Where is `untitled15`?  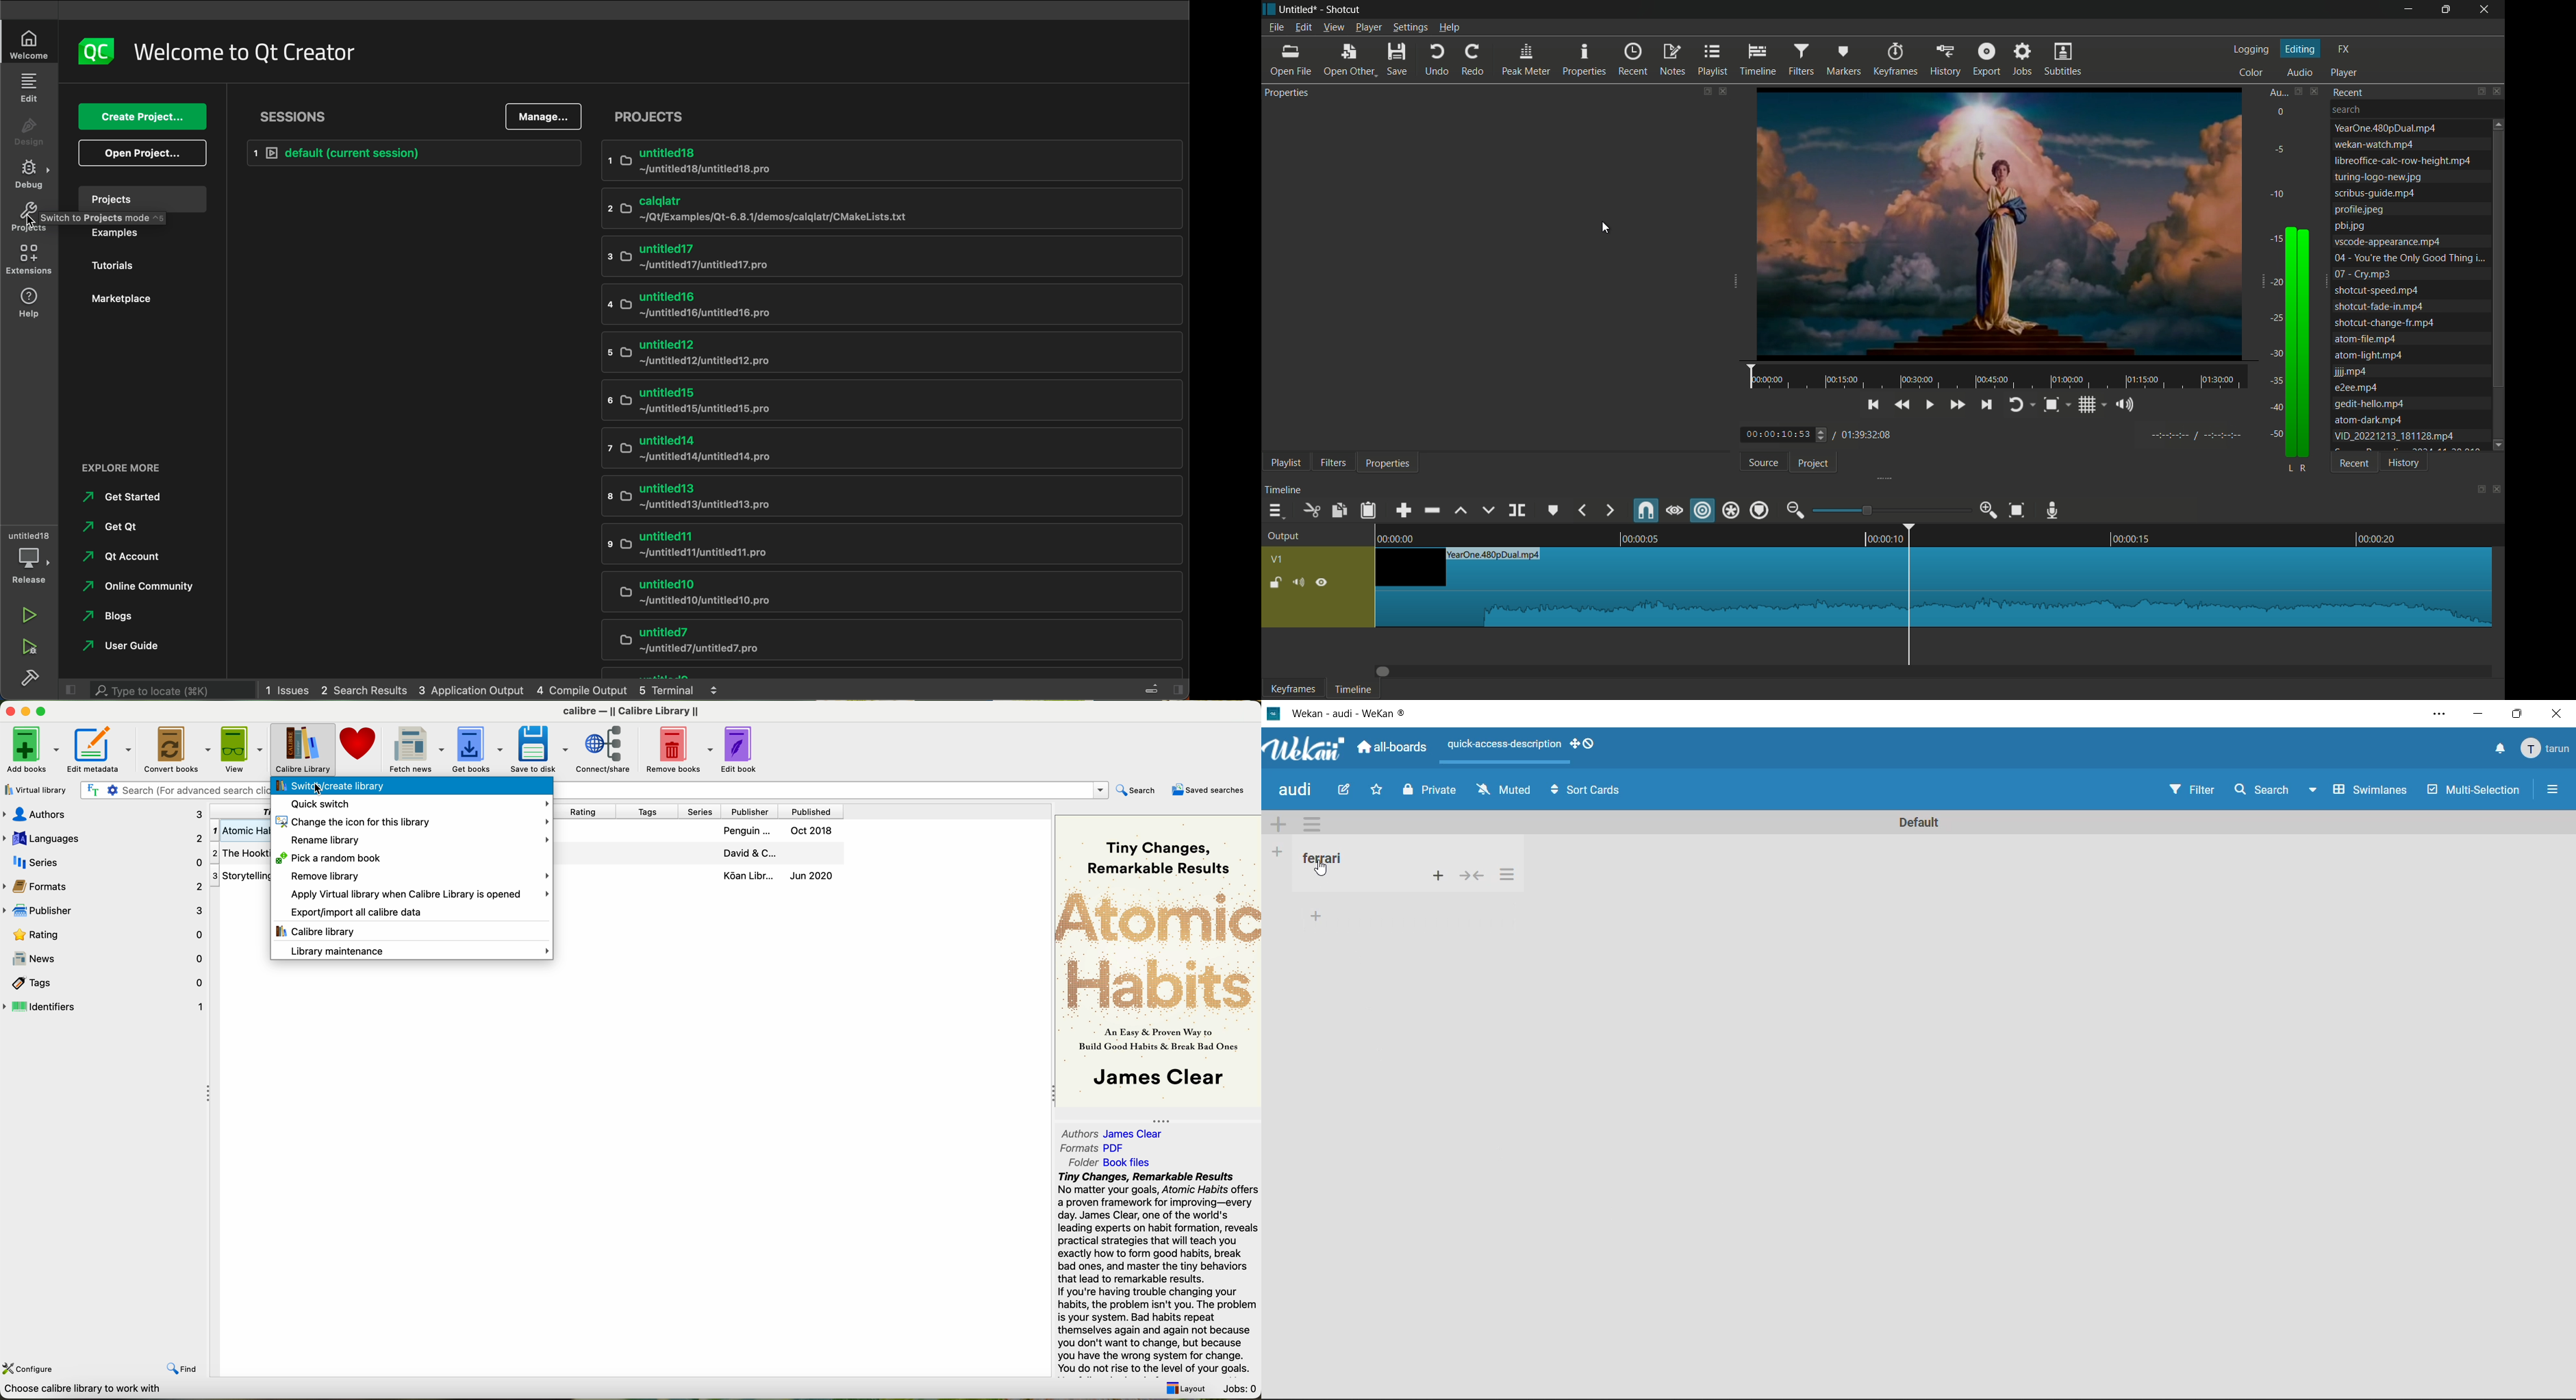
untitled15 is located at coordinates (889, 398).